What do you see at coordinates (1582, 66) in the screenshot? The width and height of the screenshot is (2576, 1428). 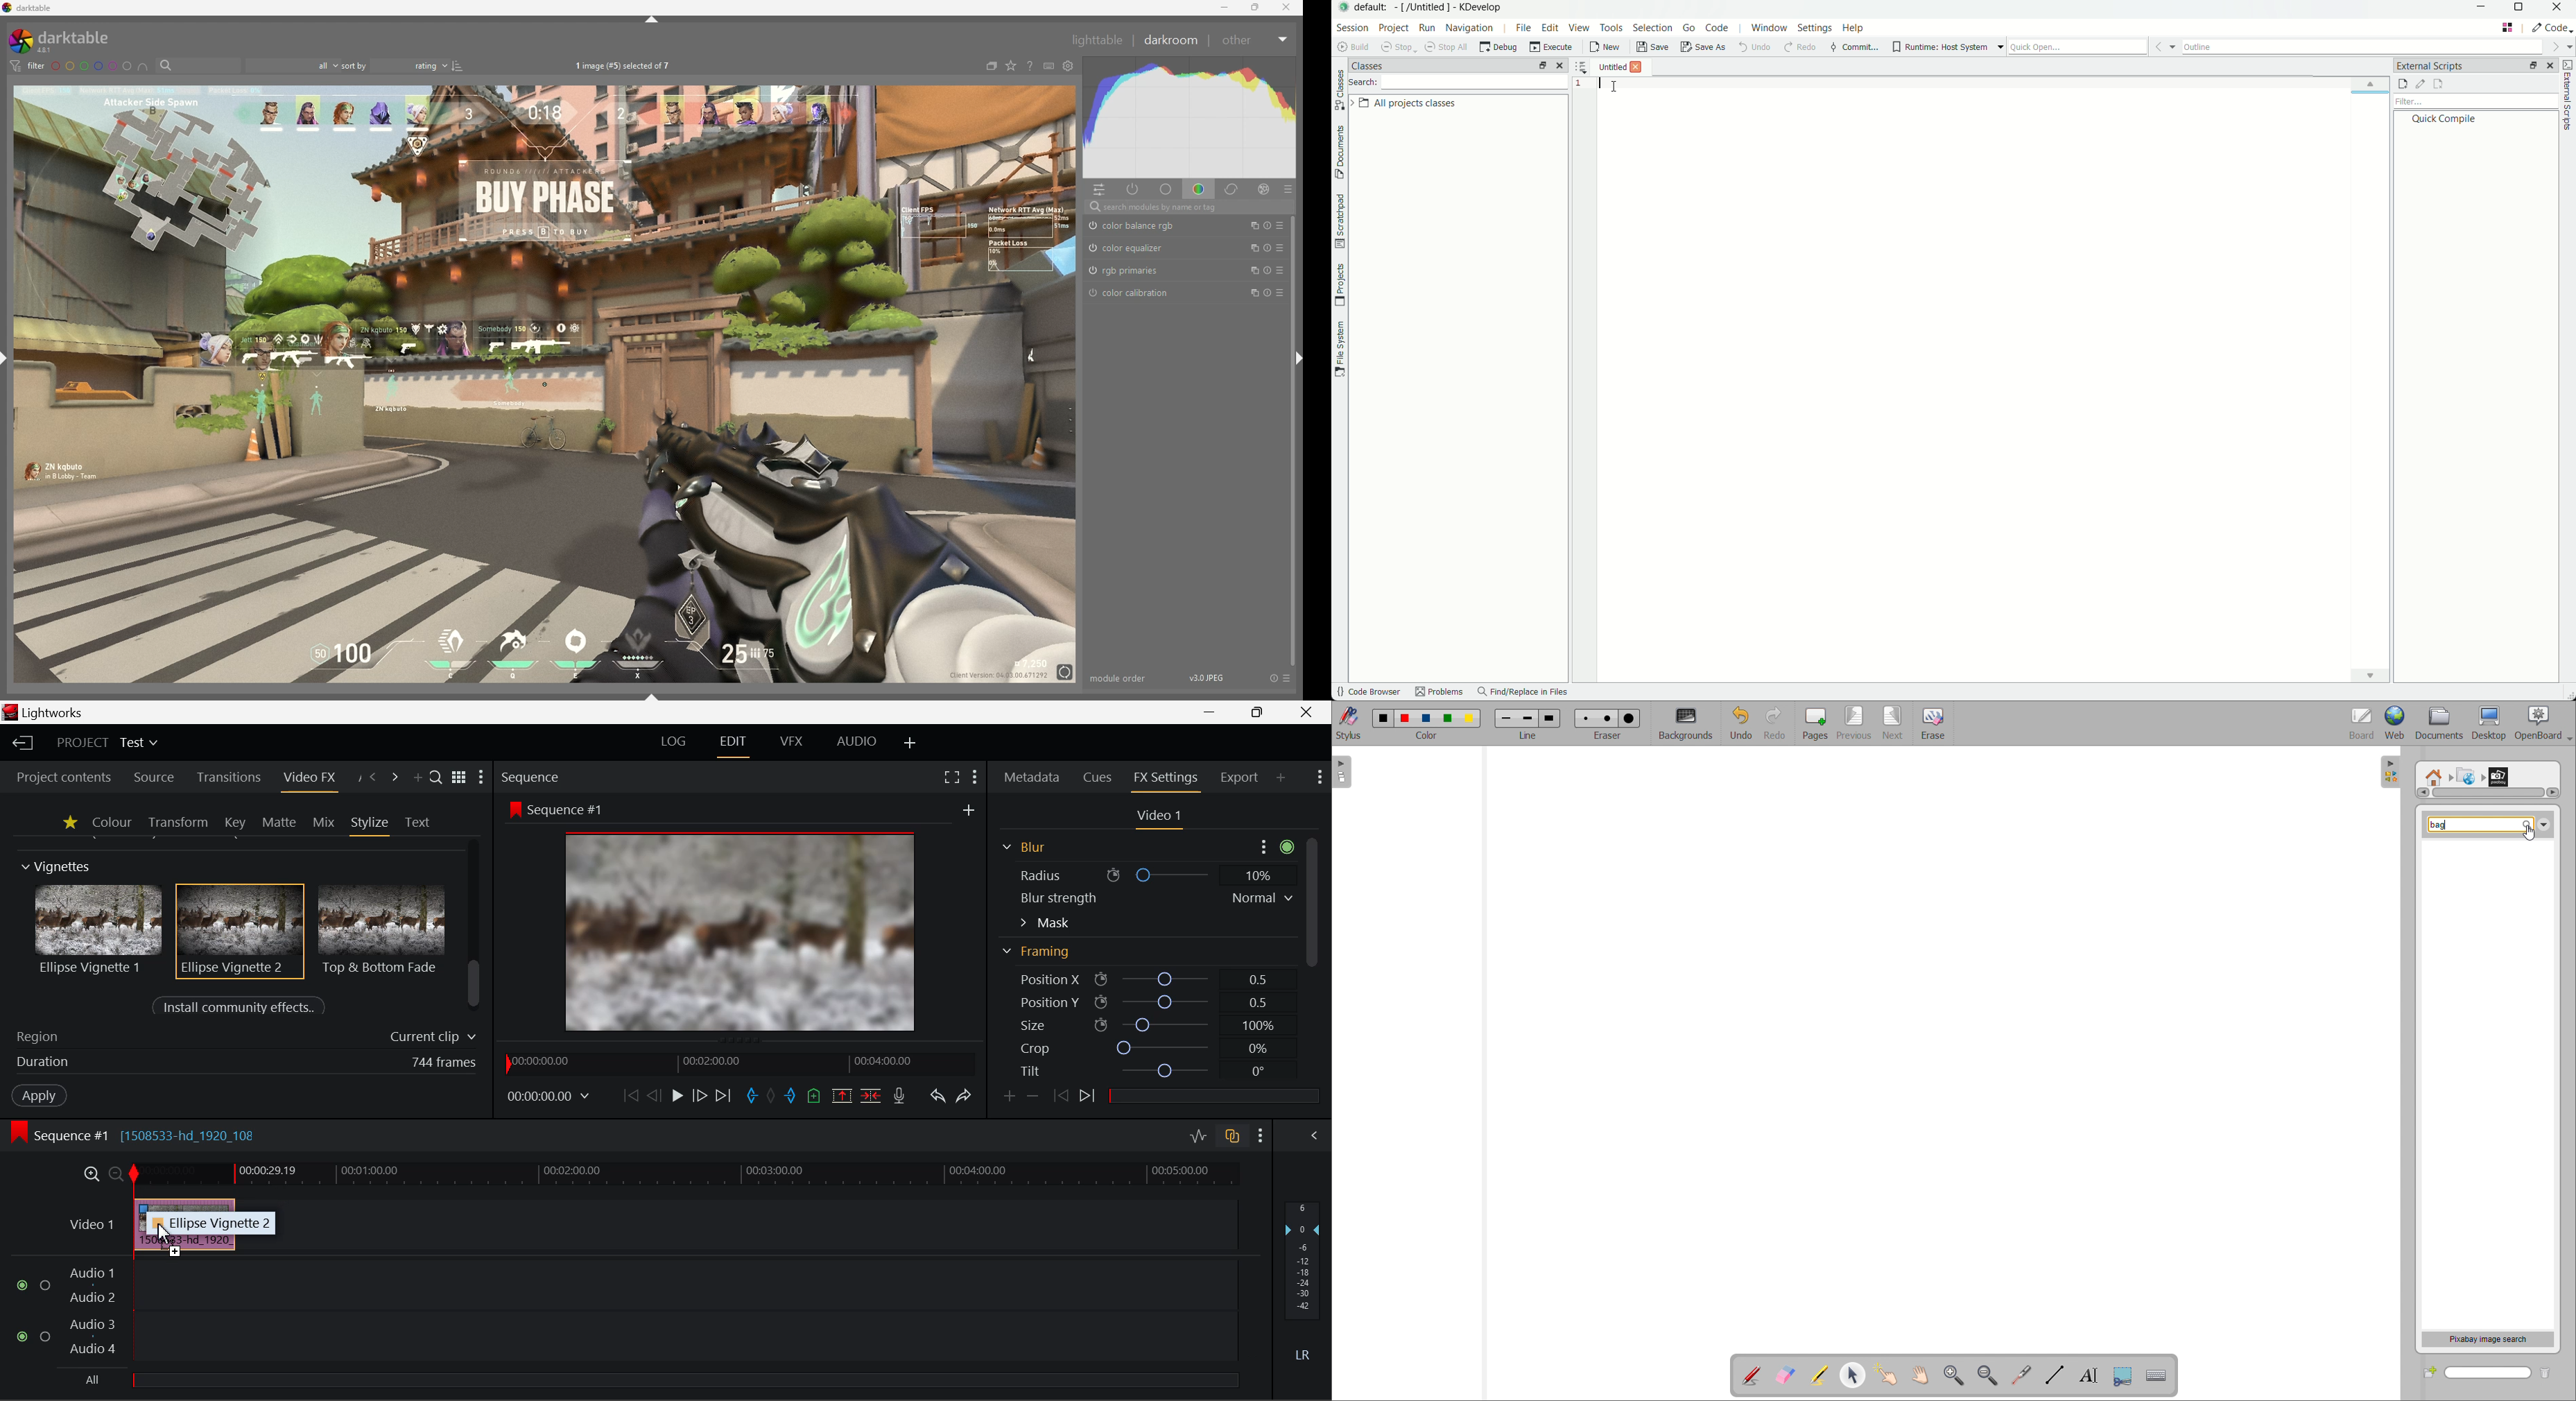 I see `sort all opened document` at bounding box center [1582, 66].